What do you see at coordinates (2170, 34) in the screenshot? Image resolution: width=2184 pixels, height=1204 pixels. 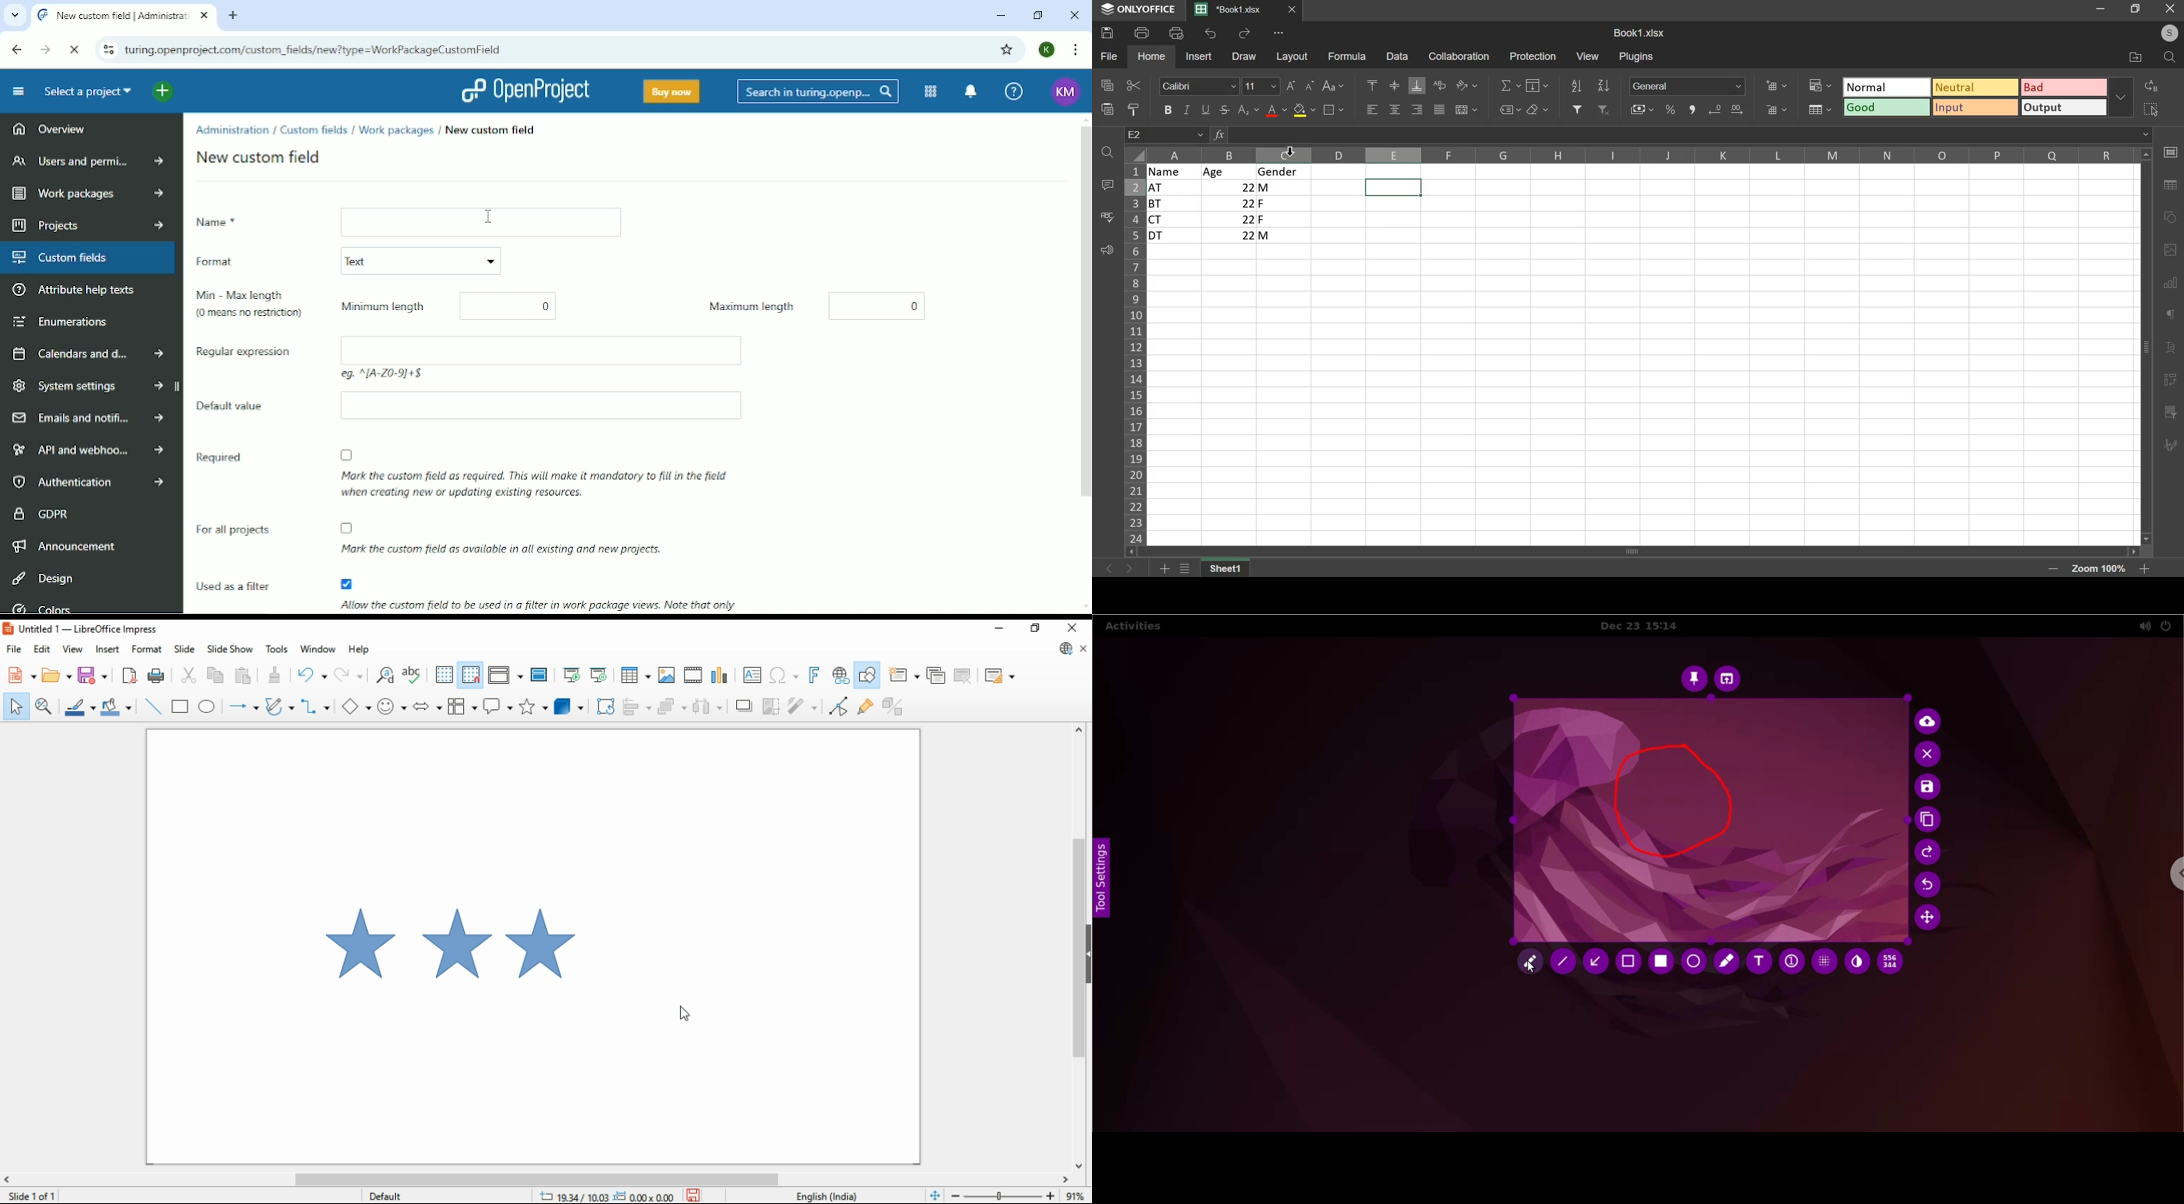 I see `profile` at bounding box center [2170, 34].